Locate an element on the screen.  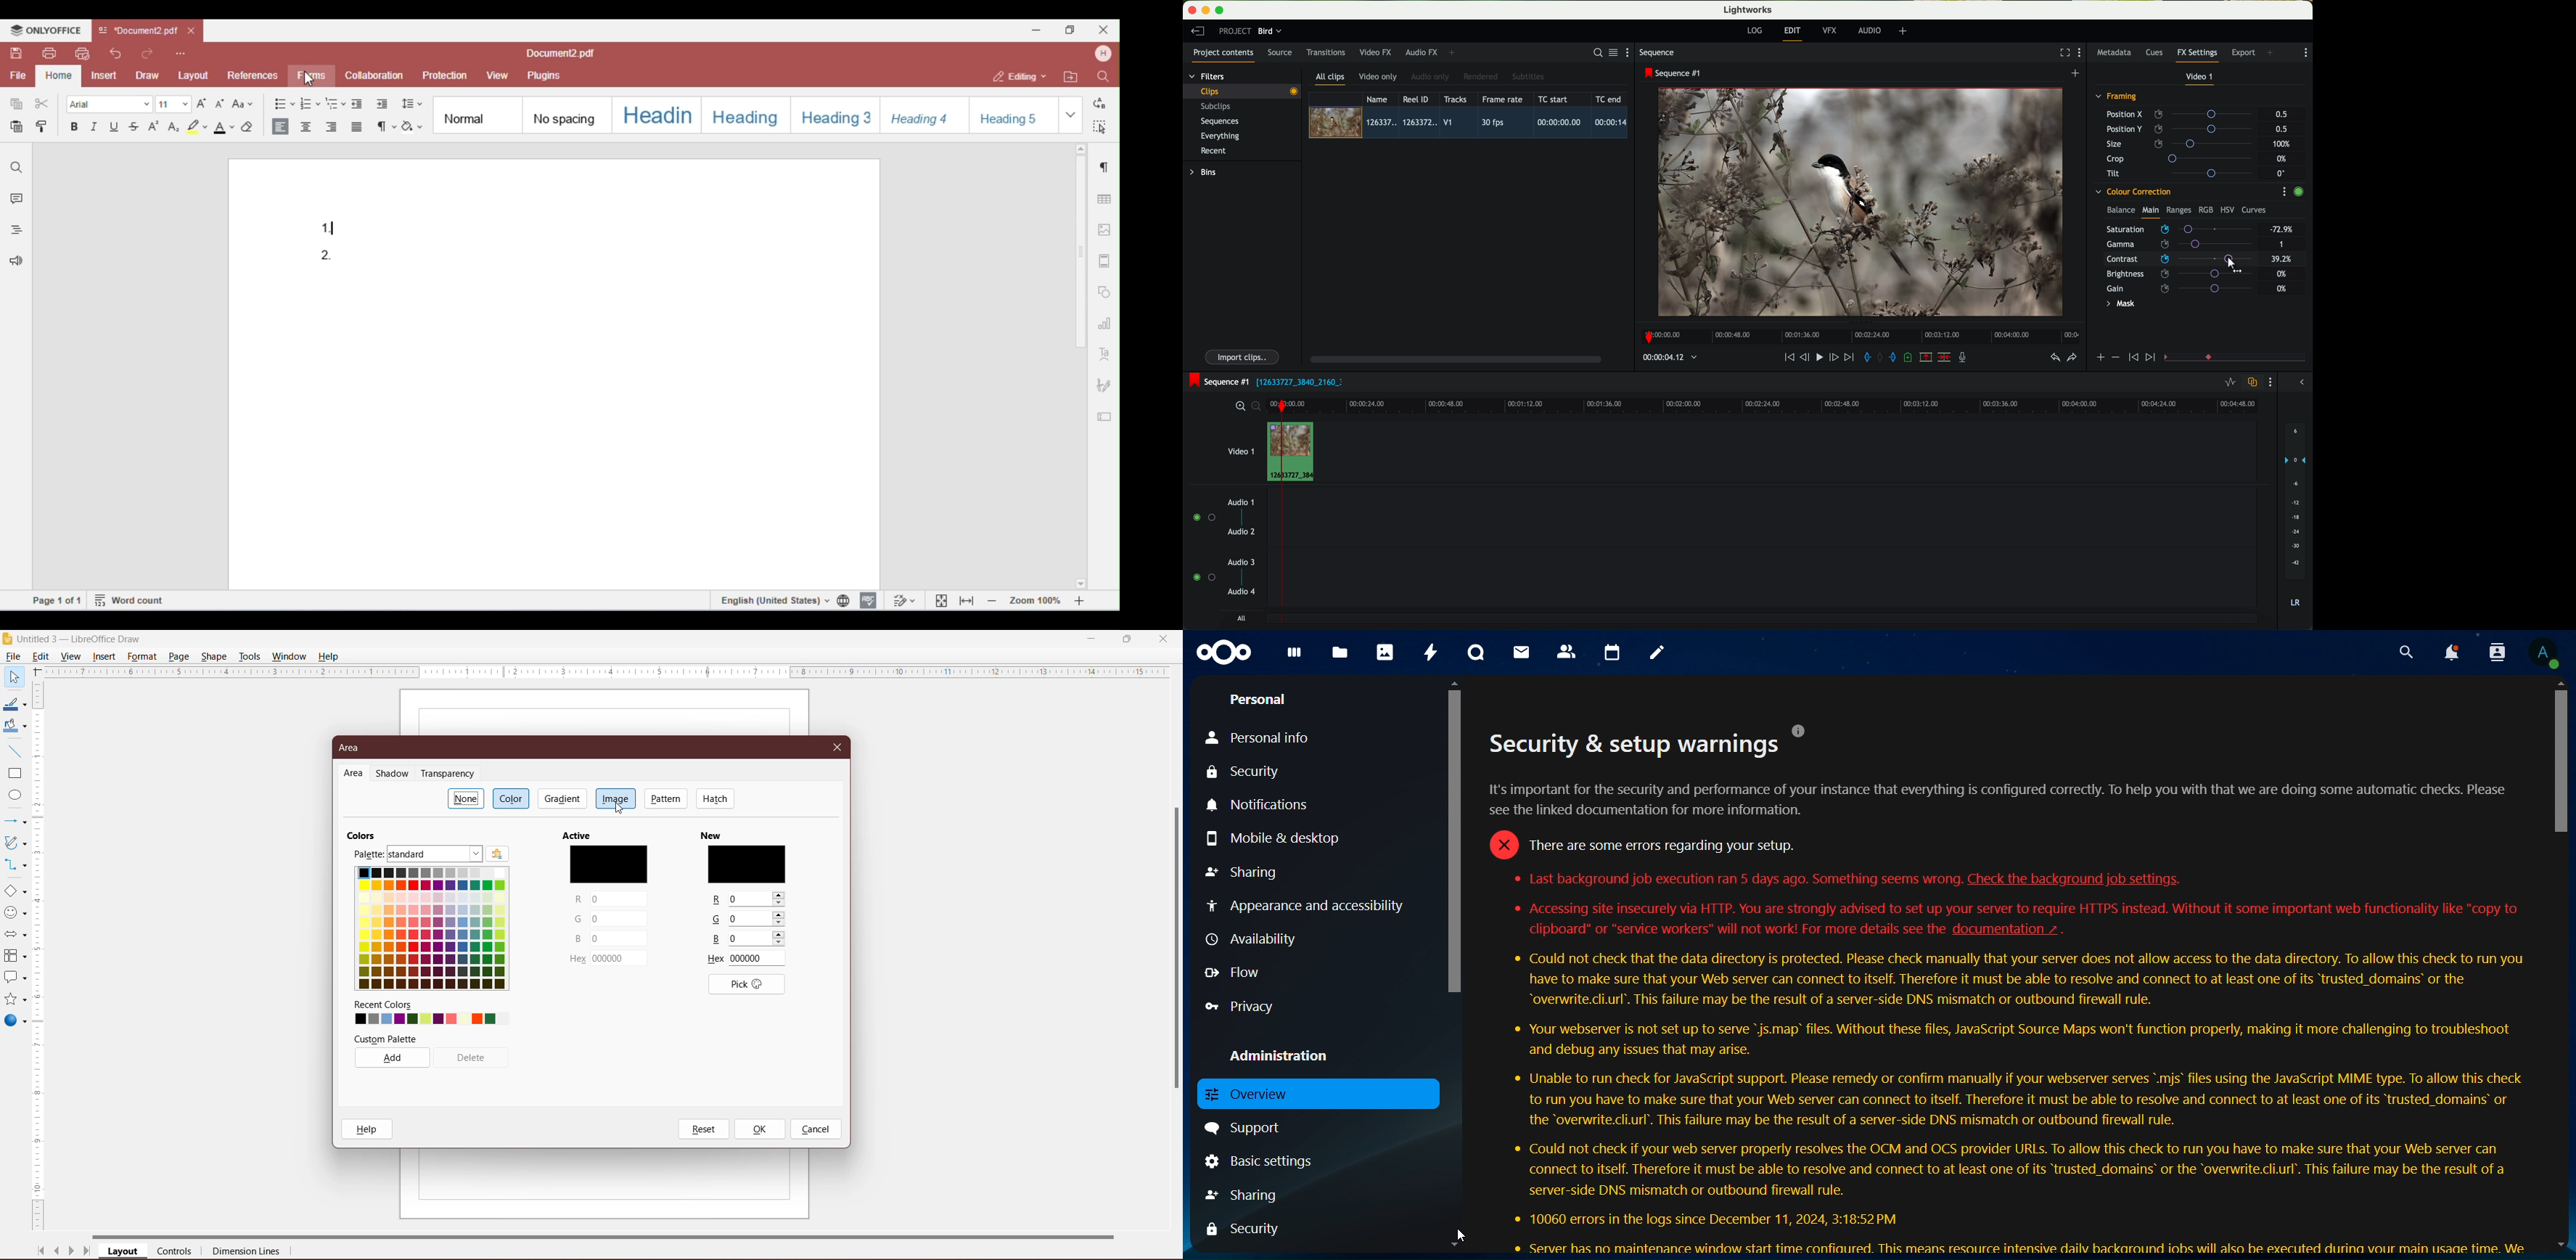
audio 1 is located at coordinates (1241, 502).